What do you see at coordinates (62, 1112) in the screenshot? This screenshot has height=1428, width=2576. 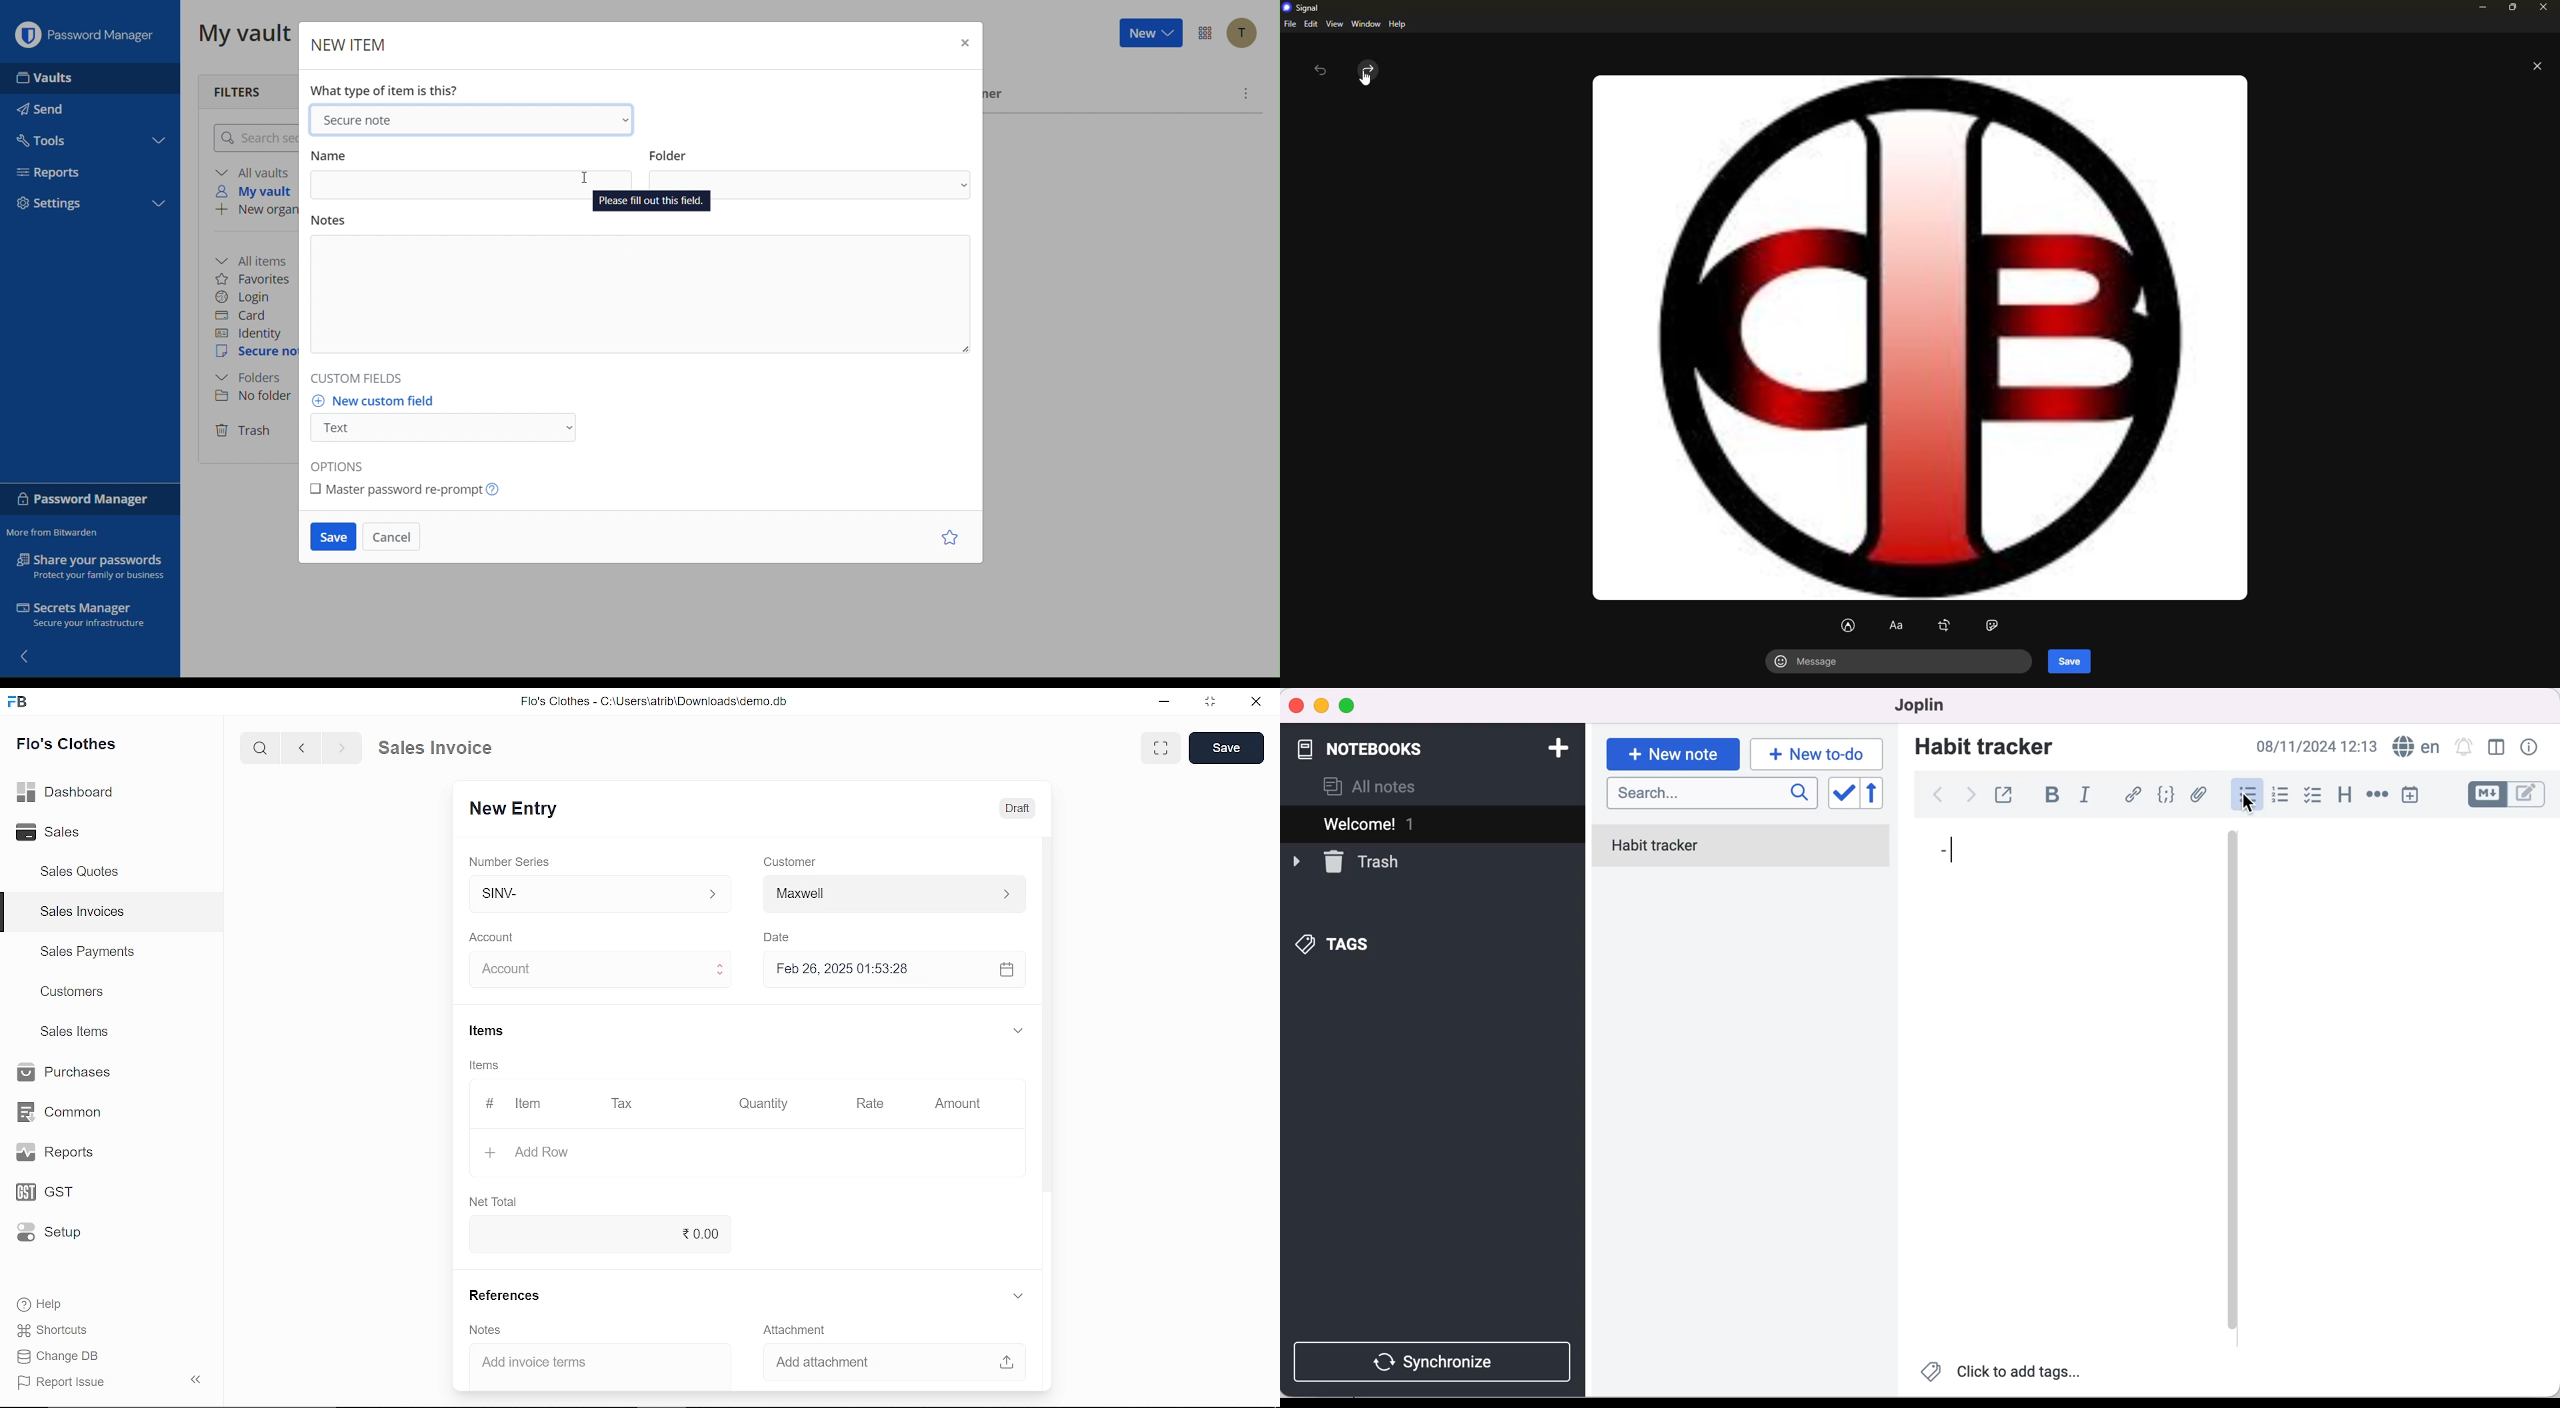 I see `Common` at bounding box center [62, 1112].